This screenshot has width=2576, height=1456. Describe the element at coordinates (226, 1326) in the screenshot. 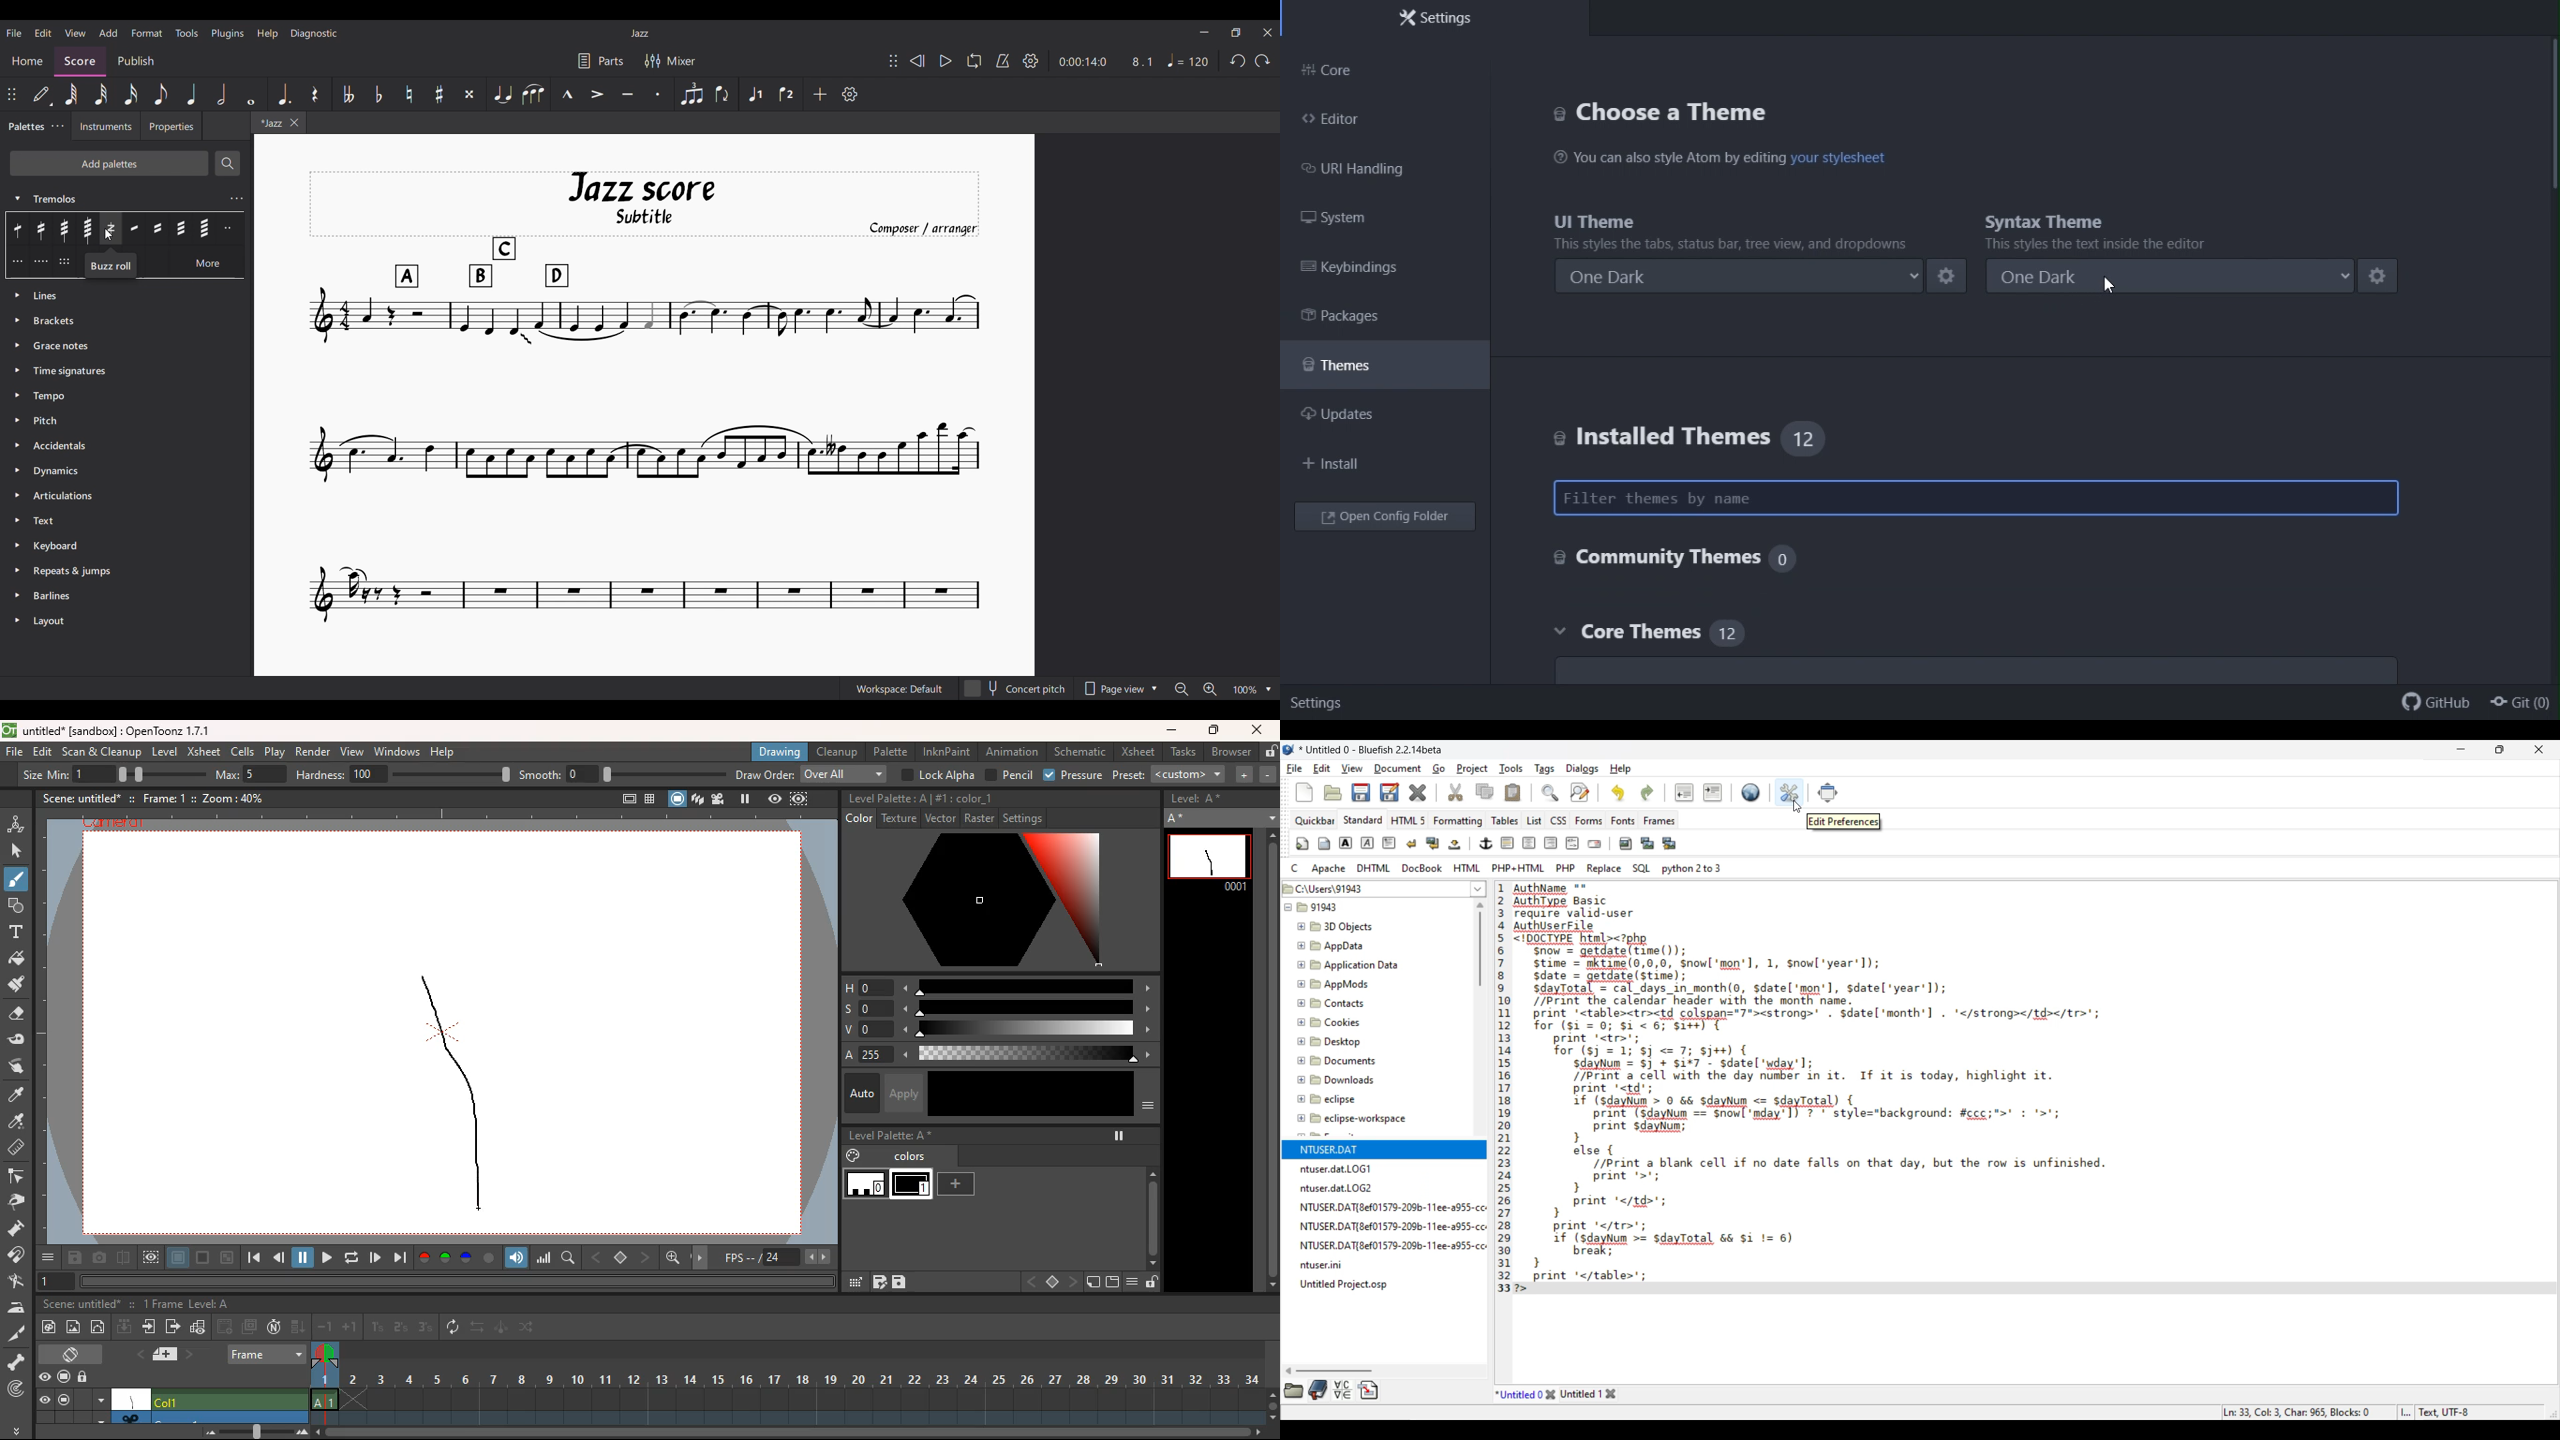

I see `back` at that location.